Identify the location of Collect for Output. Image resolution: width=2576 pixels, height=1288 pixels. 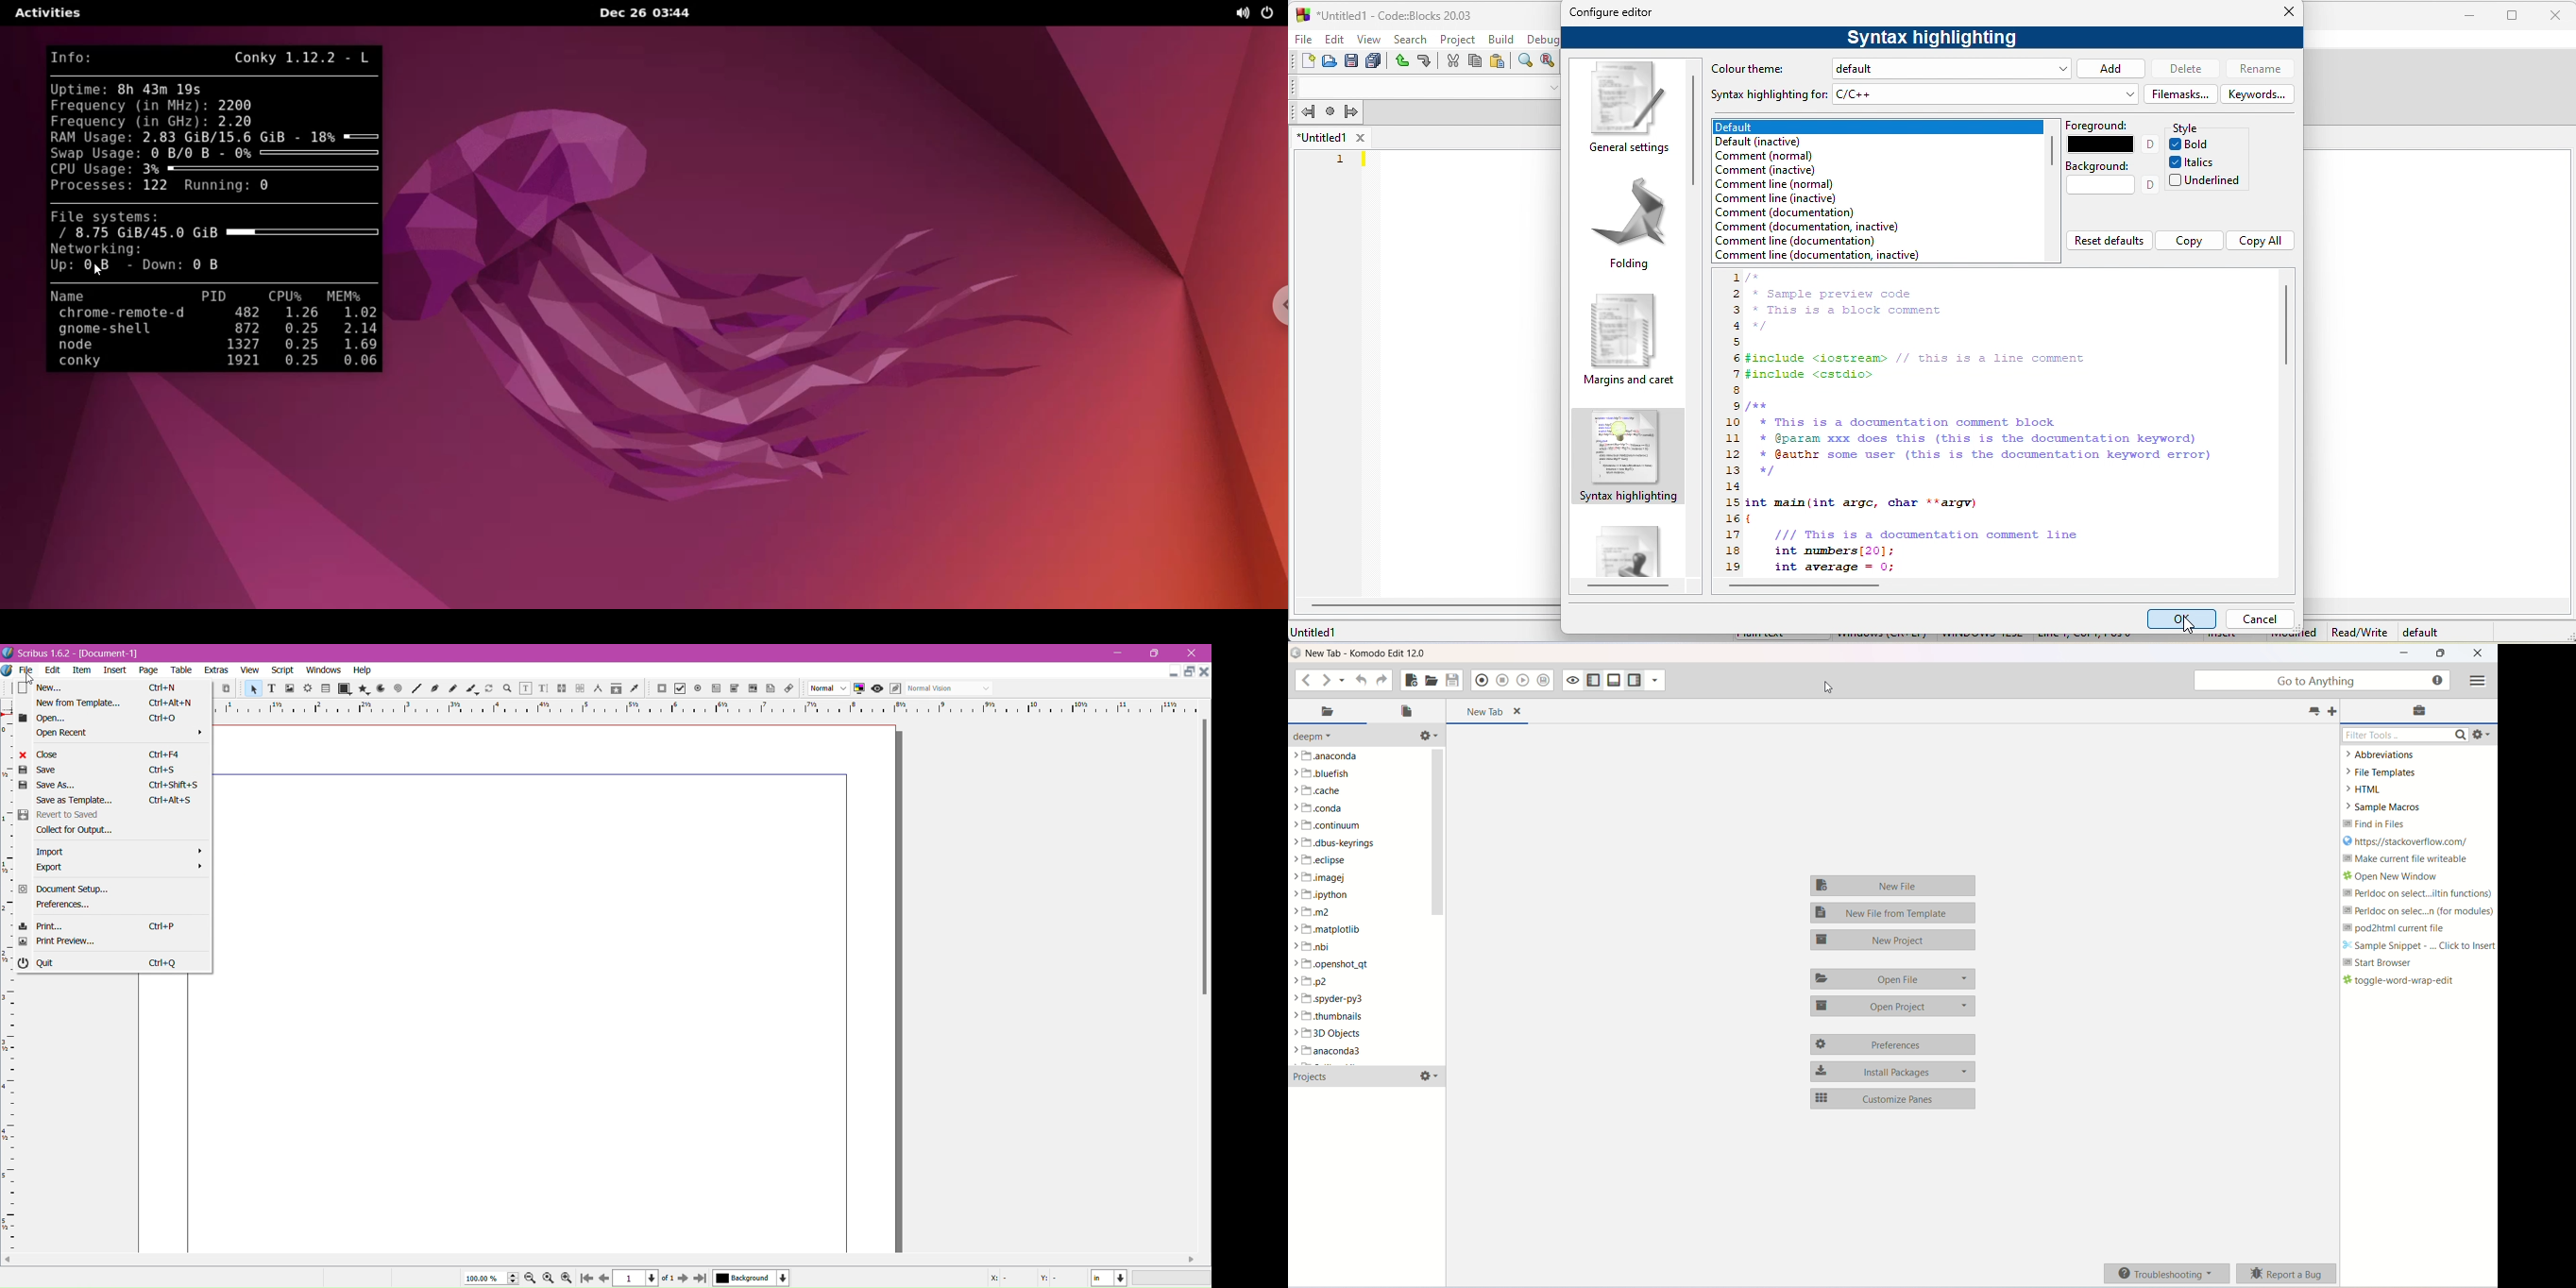
(77, 832).